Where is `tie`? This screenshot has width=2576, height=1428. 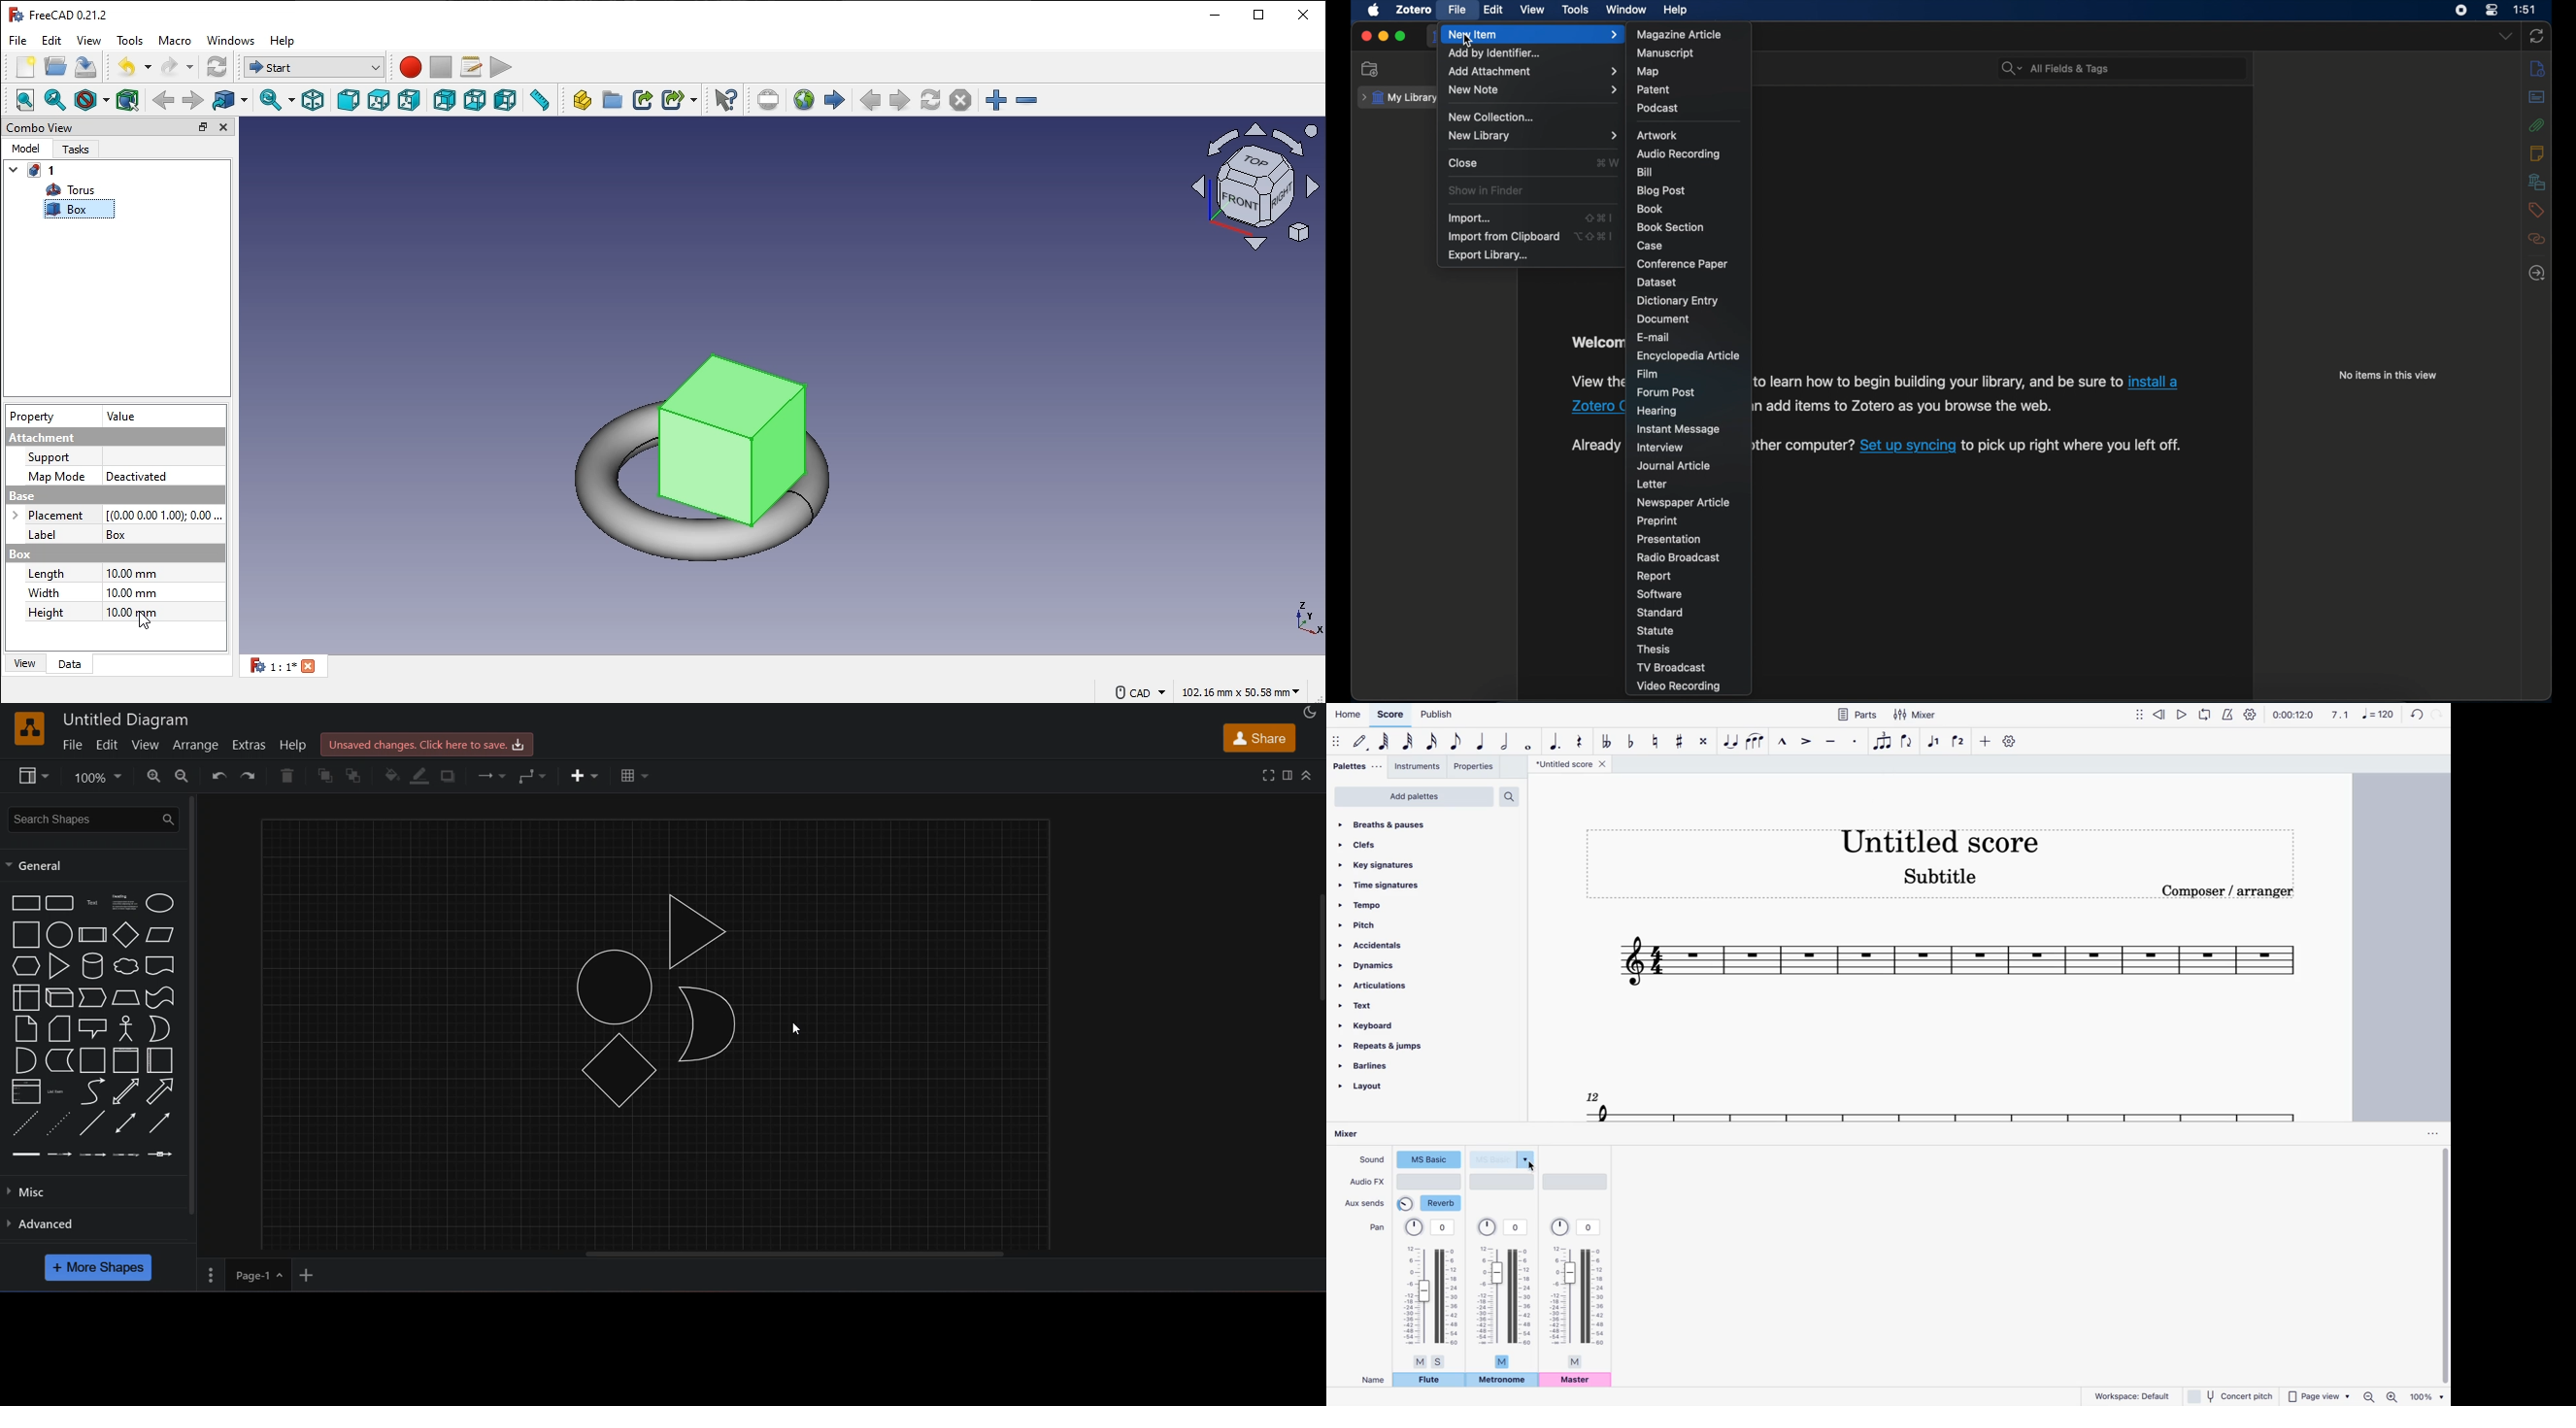 tie is located at coordinates (1731, 743).